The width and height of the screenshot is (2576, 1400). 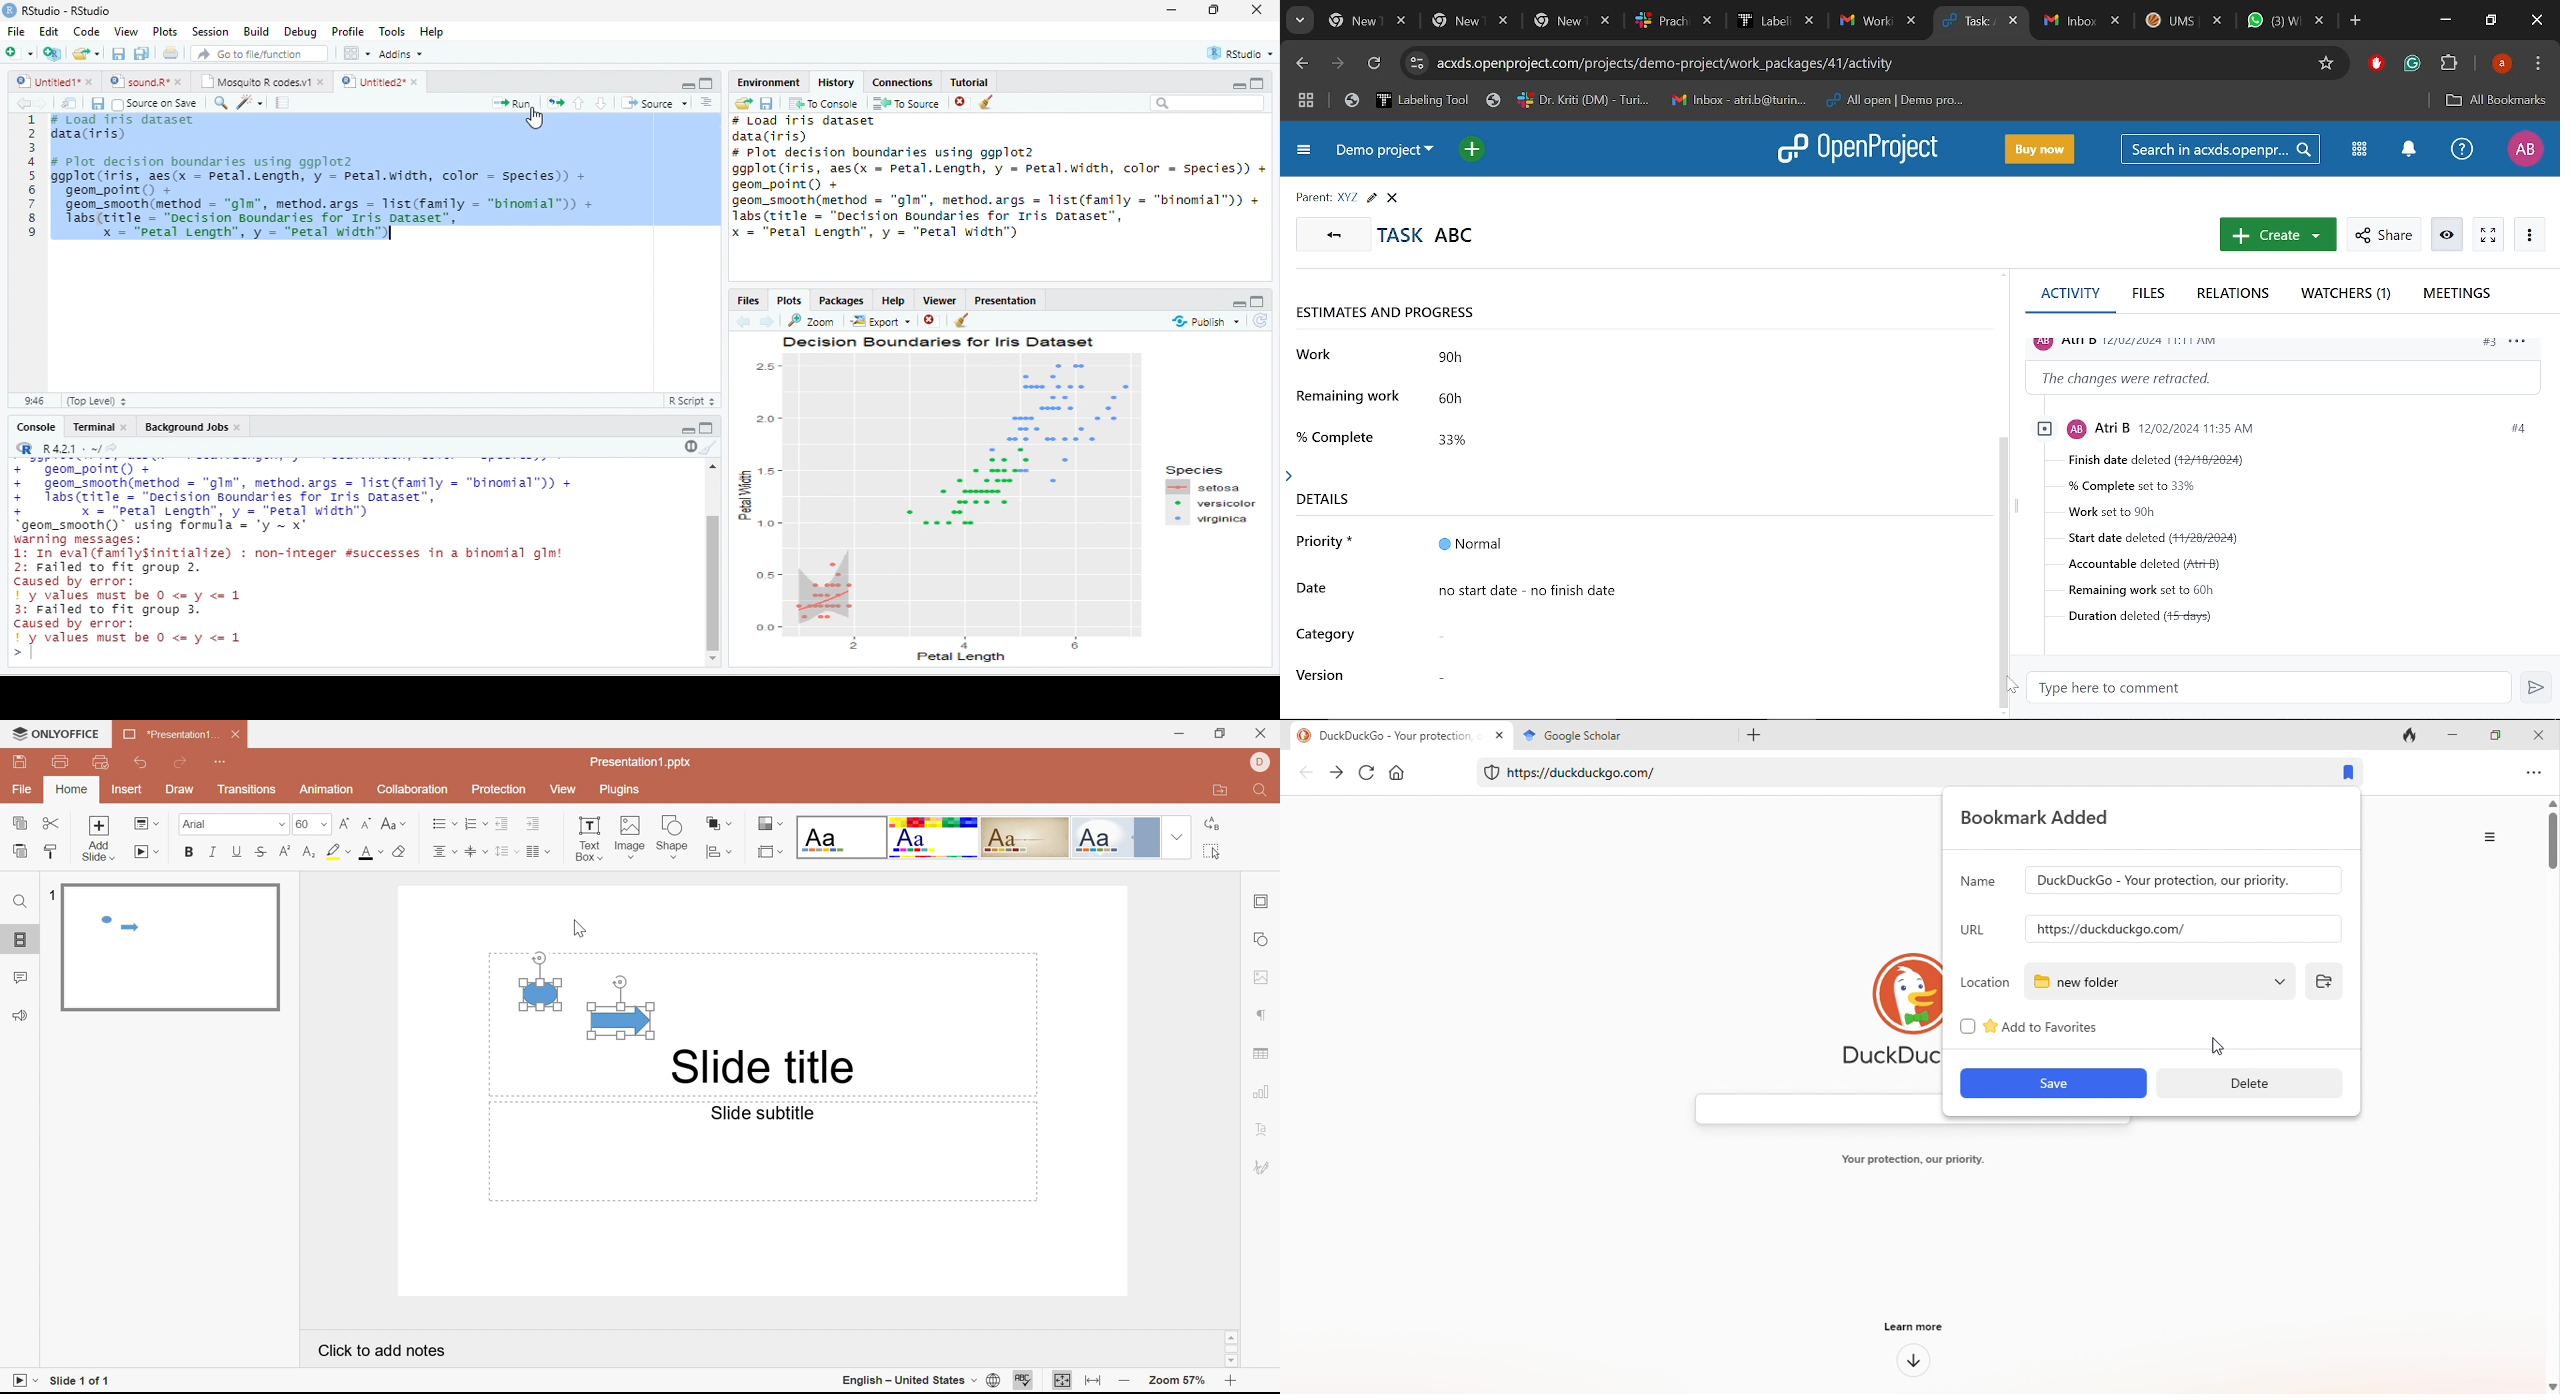 I want to click on refresh, so click(x=1259, y=321).